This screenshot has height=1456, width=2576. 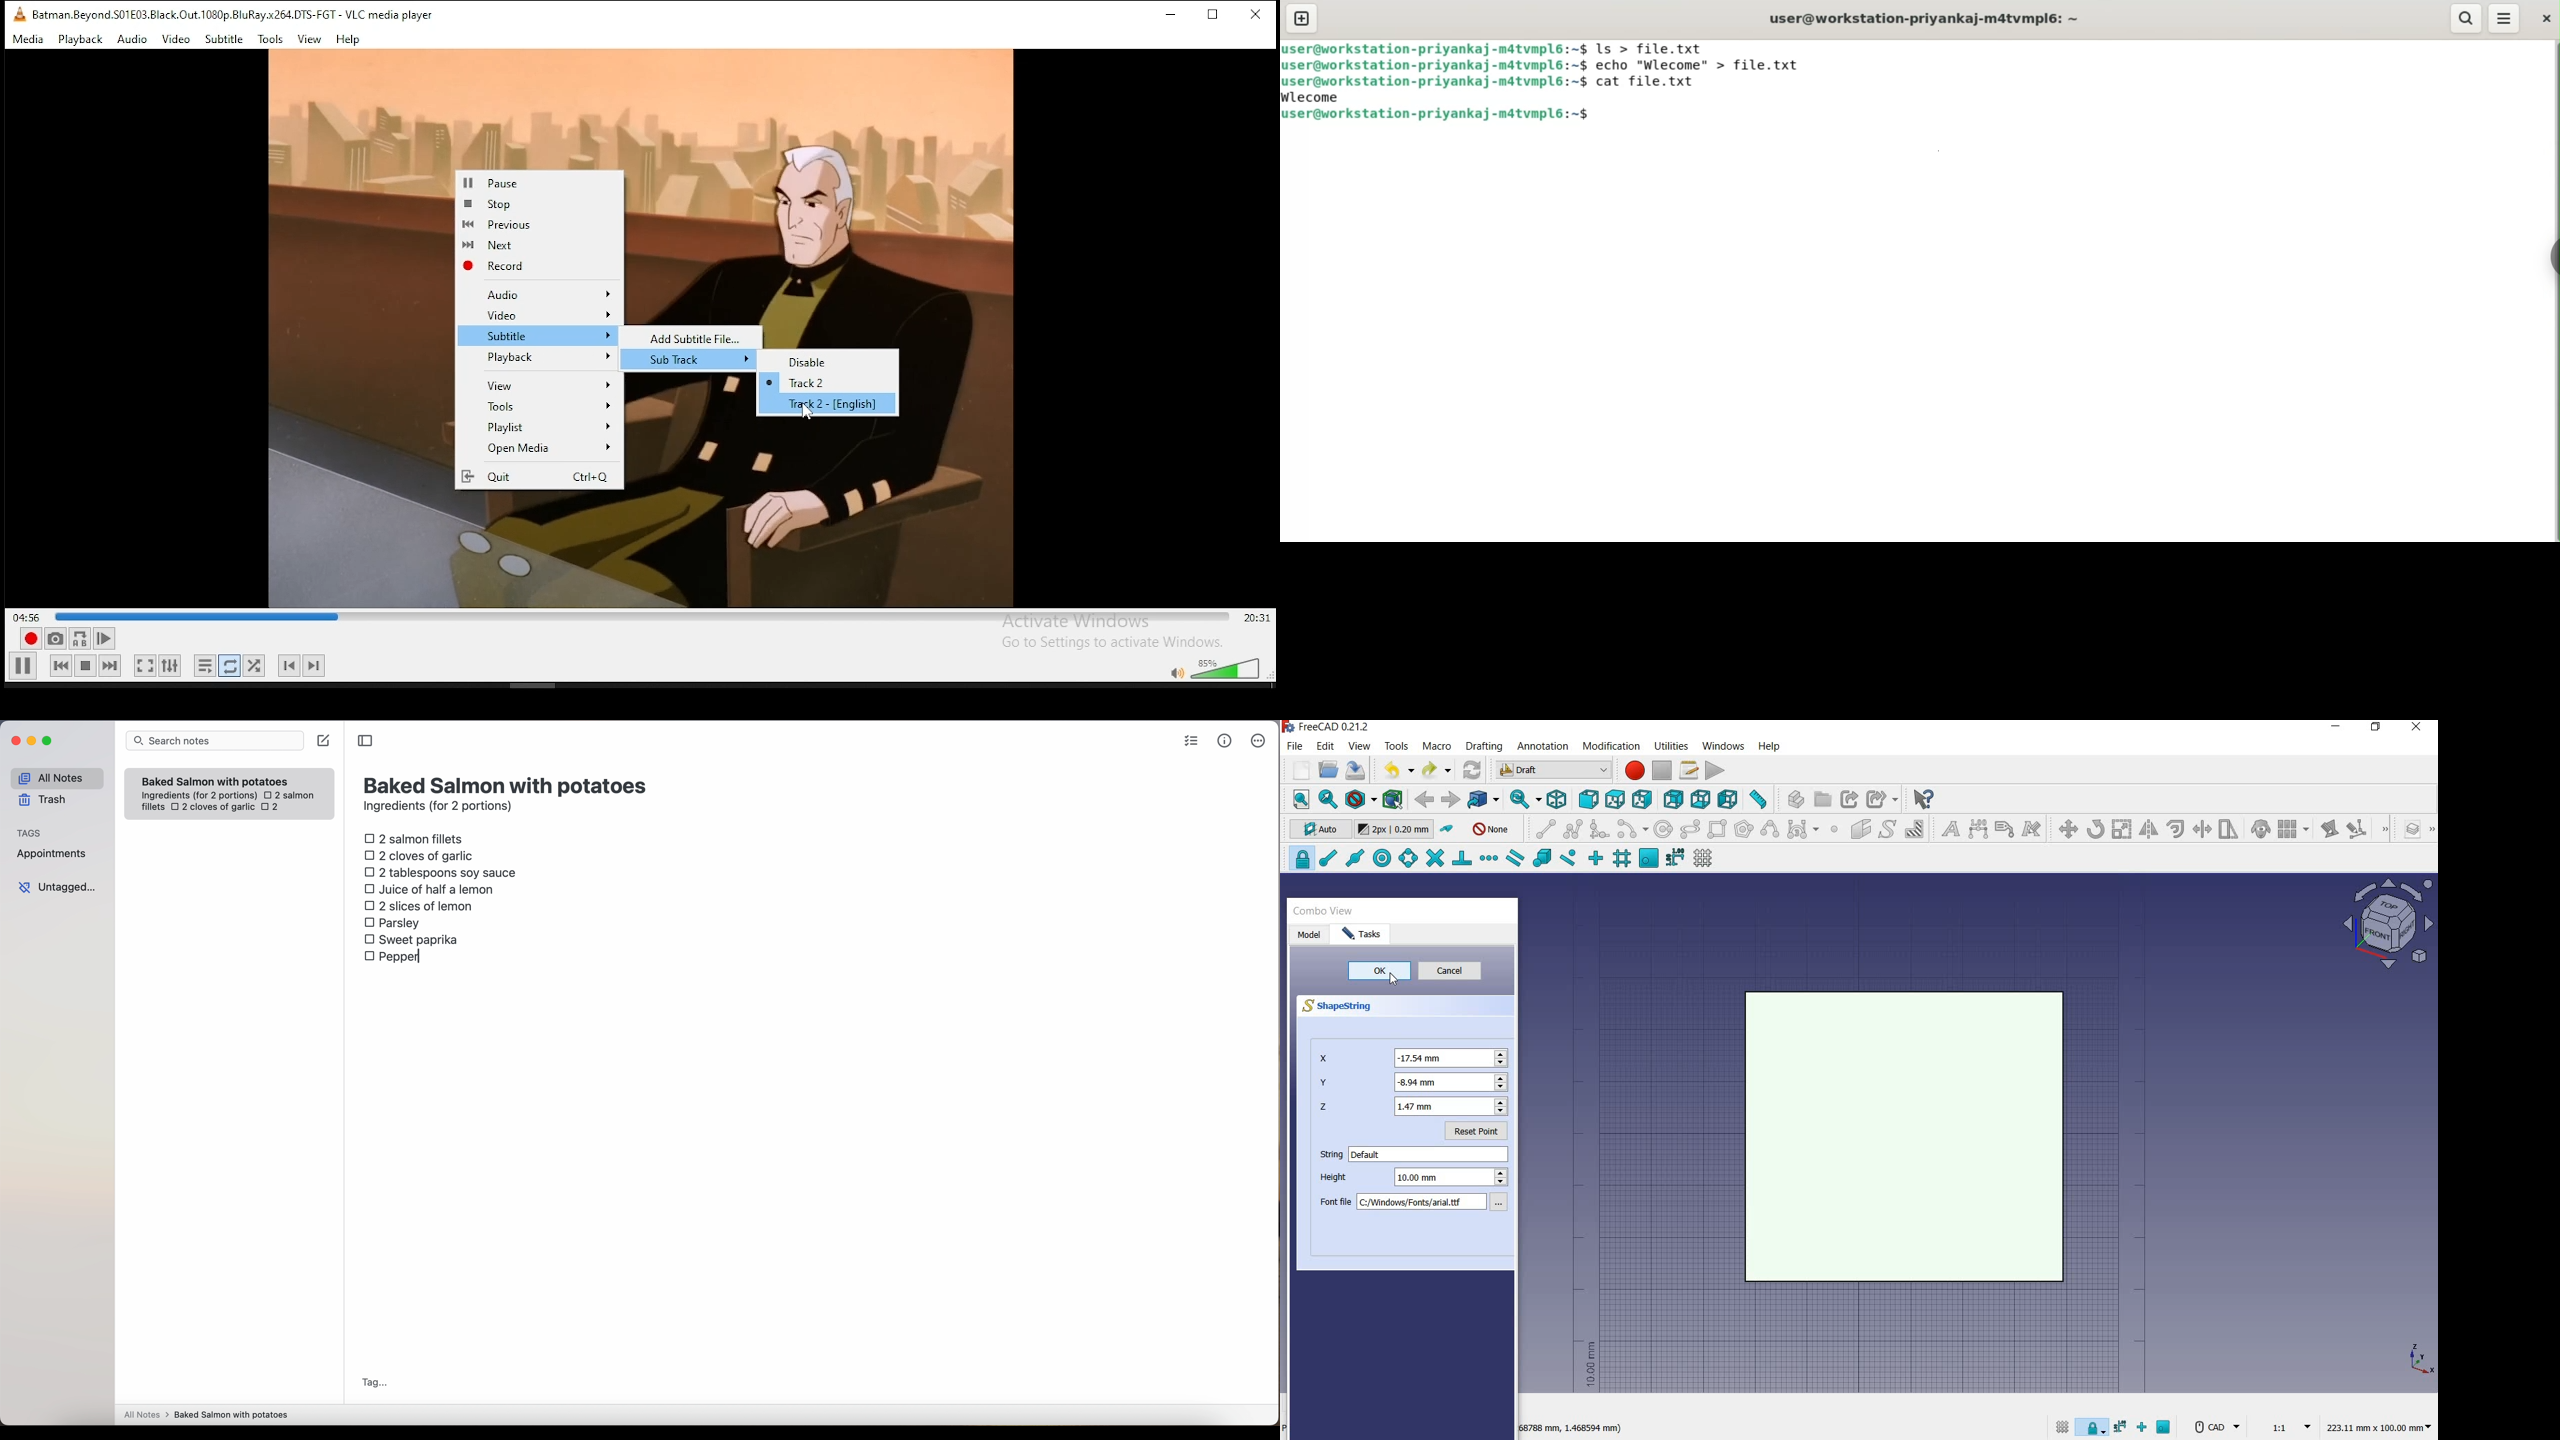 I want to click on Playlist , so click(x=543, y=429).